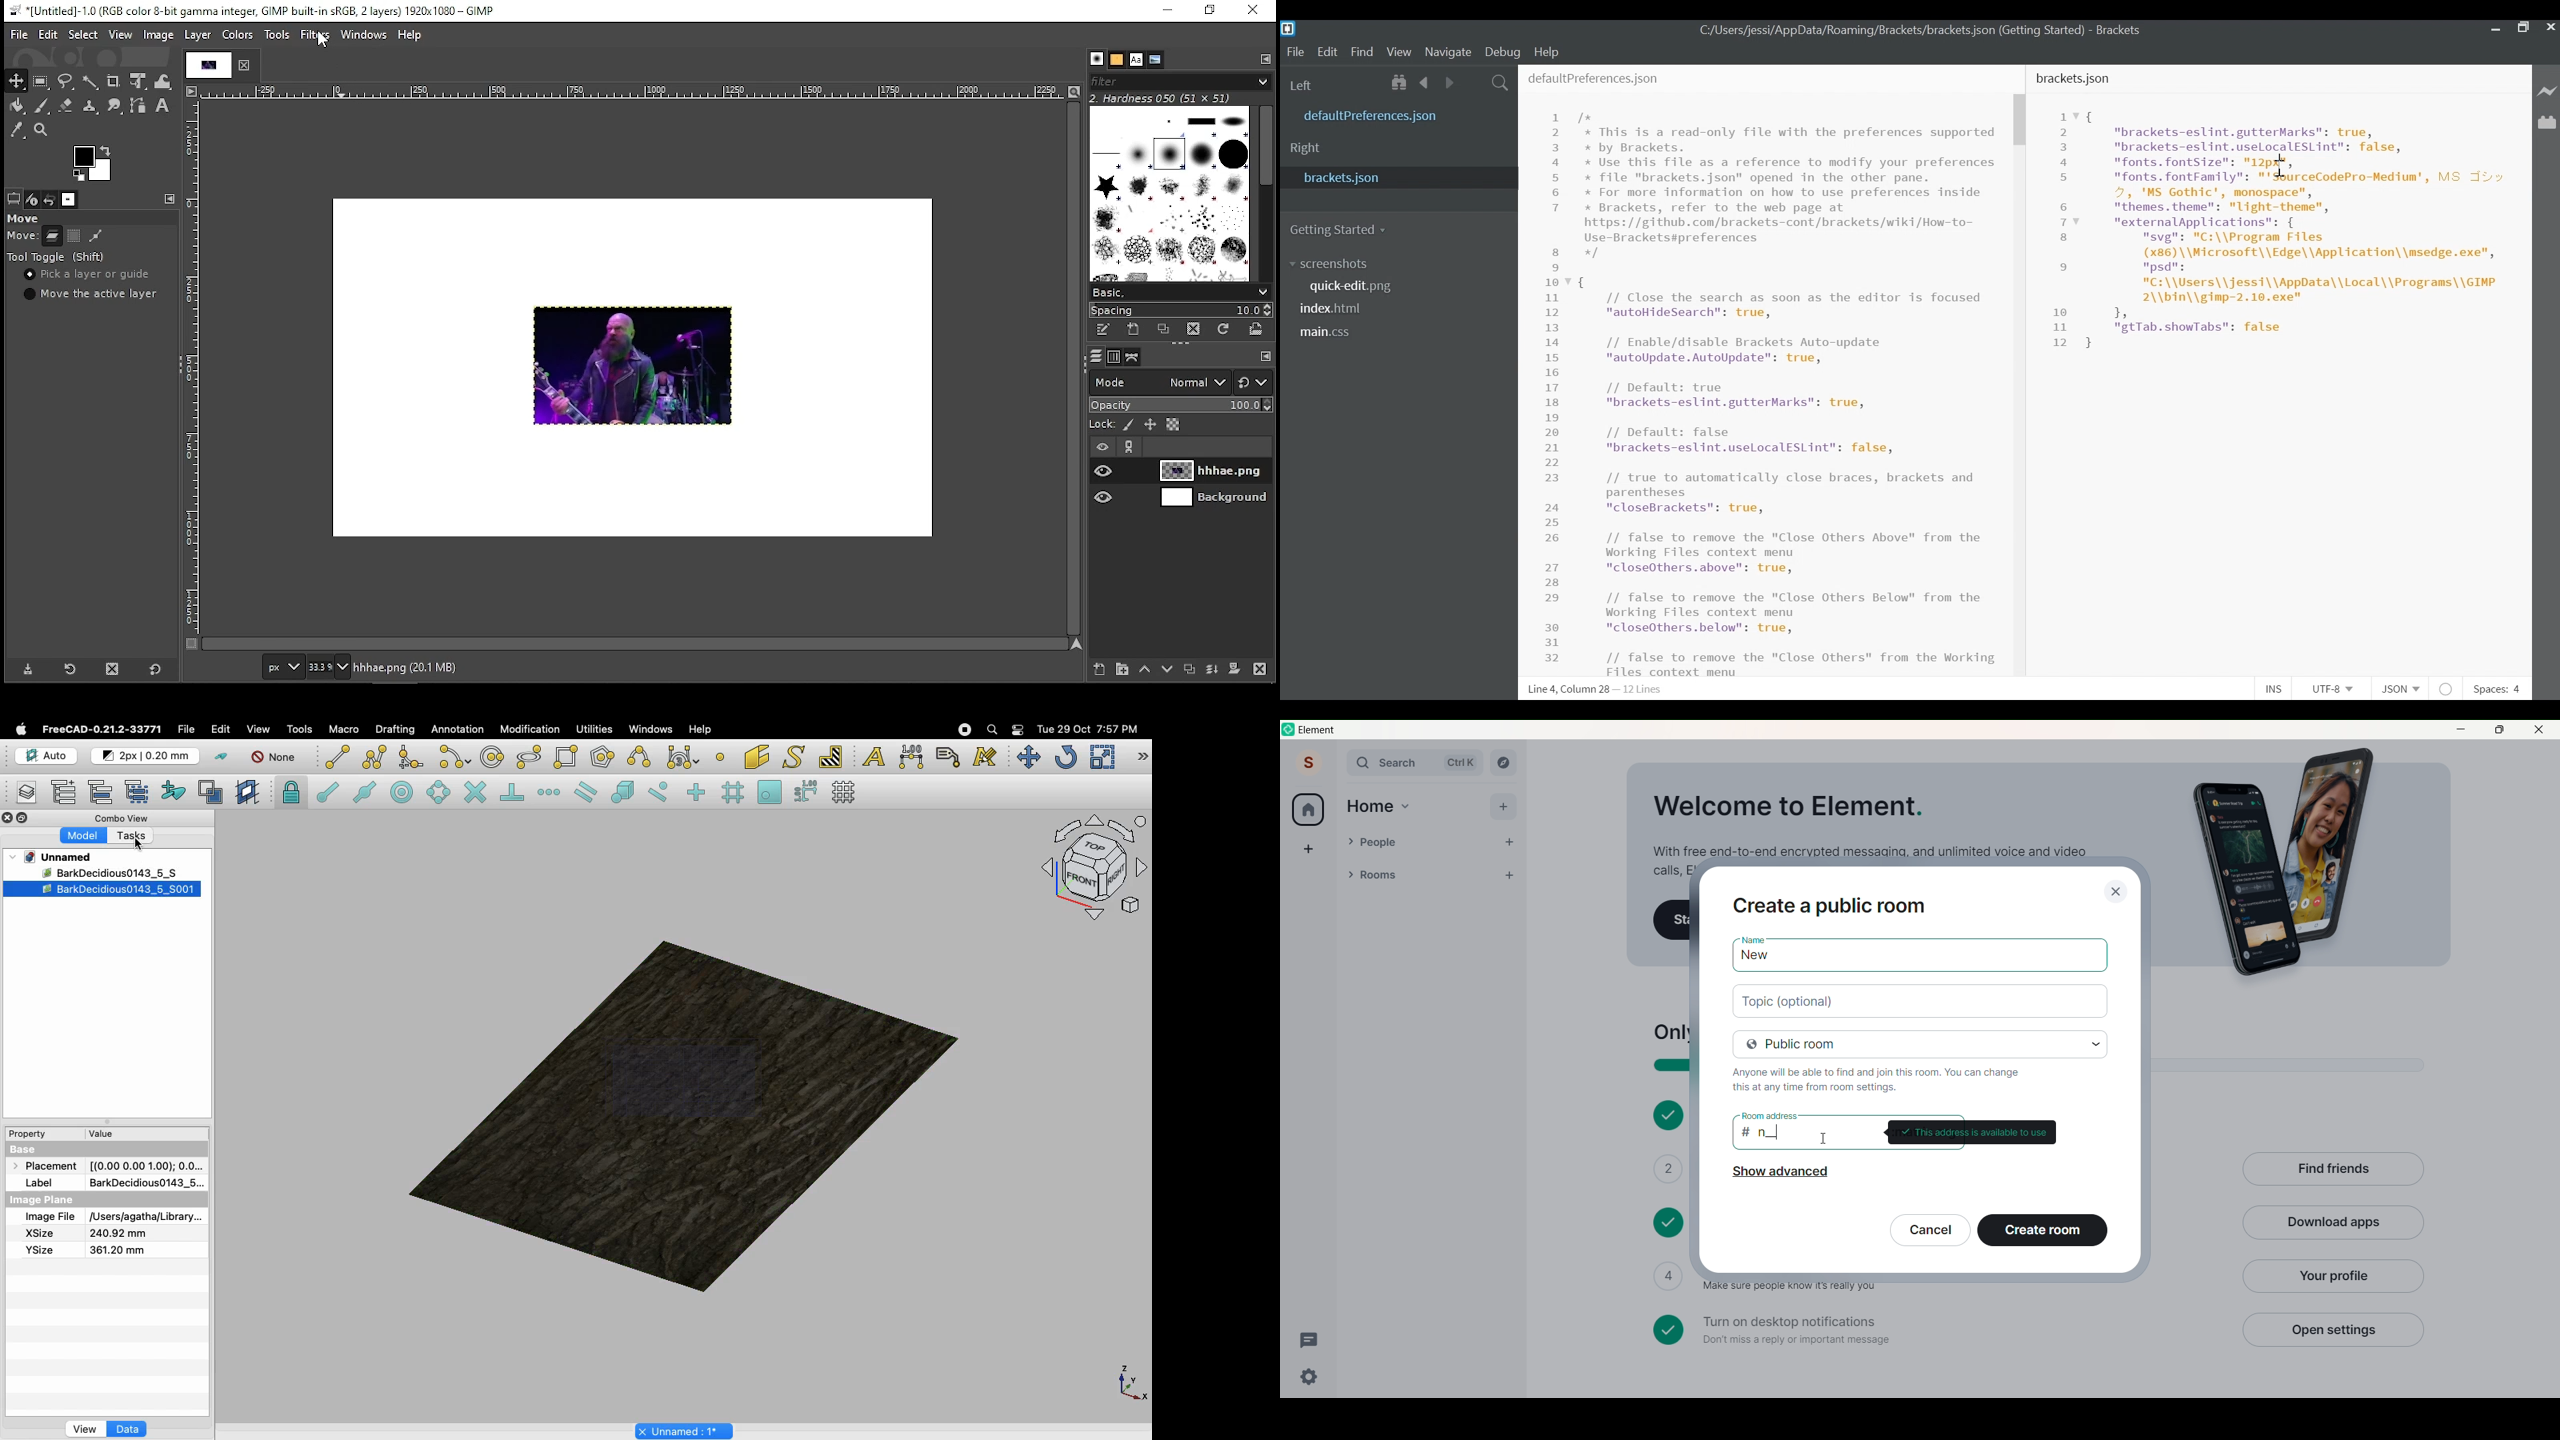 The image size is (2576, 1456). I want to click on Toggle construction mode, so click(222, 757).